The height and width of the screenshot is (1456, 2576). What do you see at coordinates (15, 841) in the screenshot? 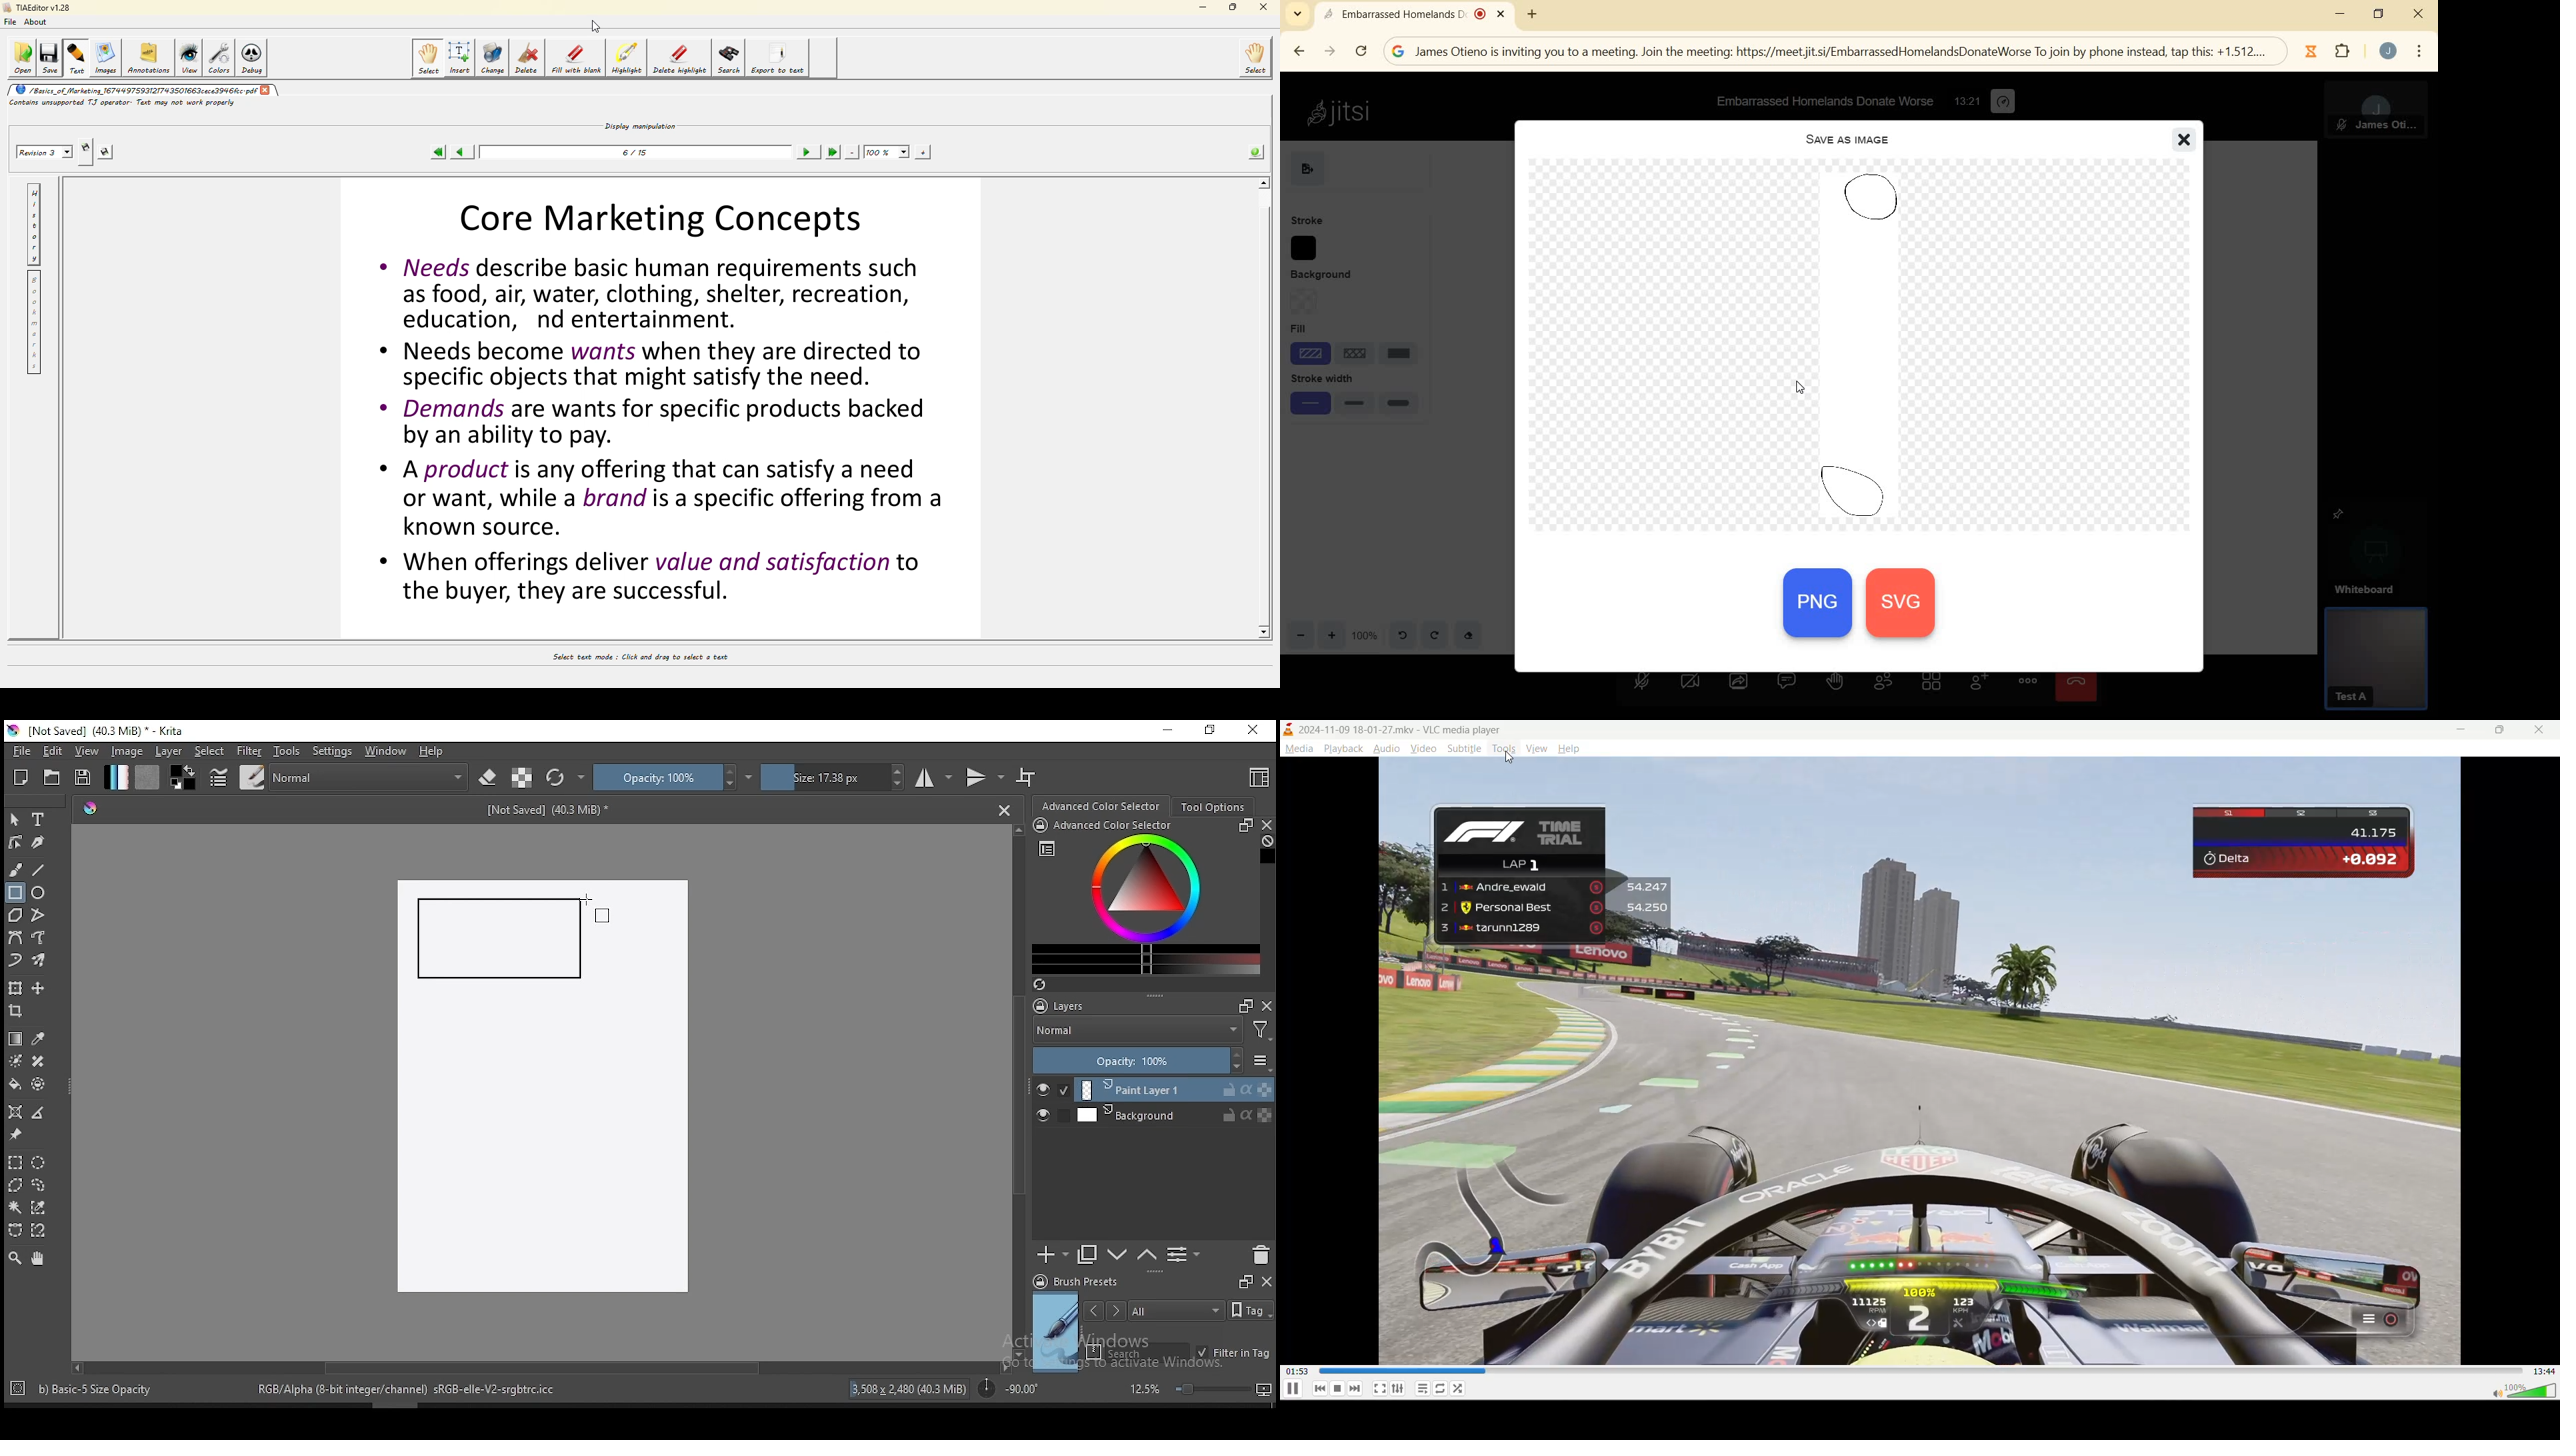
I see `edit shapes tool` at bounding box center [15, 841].